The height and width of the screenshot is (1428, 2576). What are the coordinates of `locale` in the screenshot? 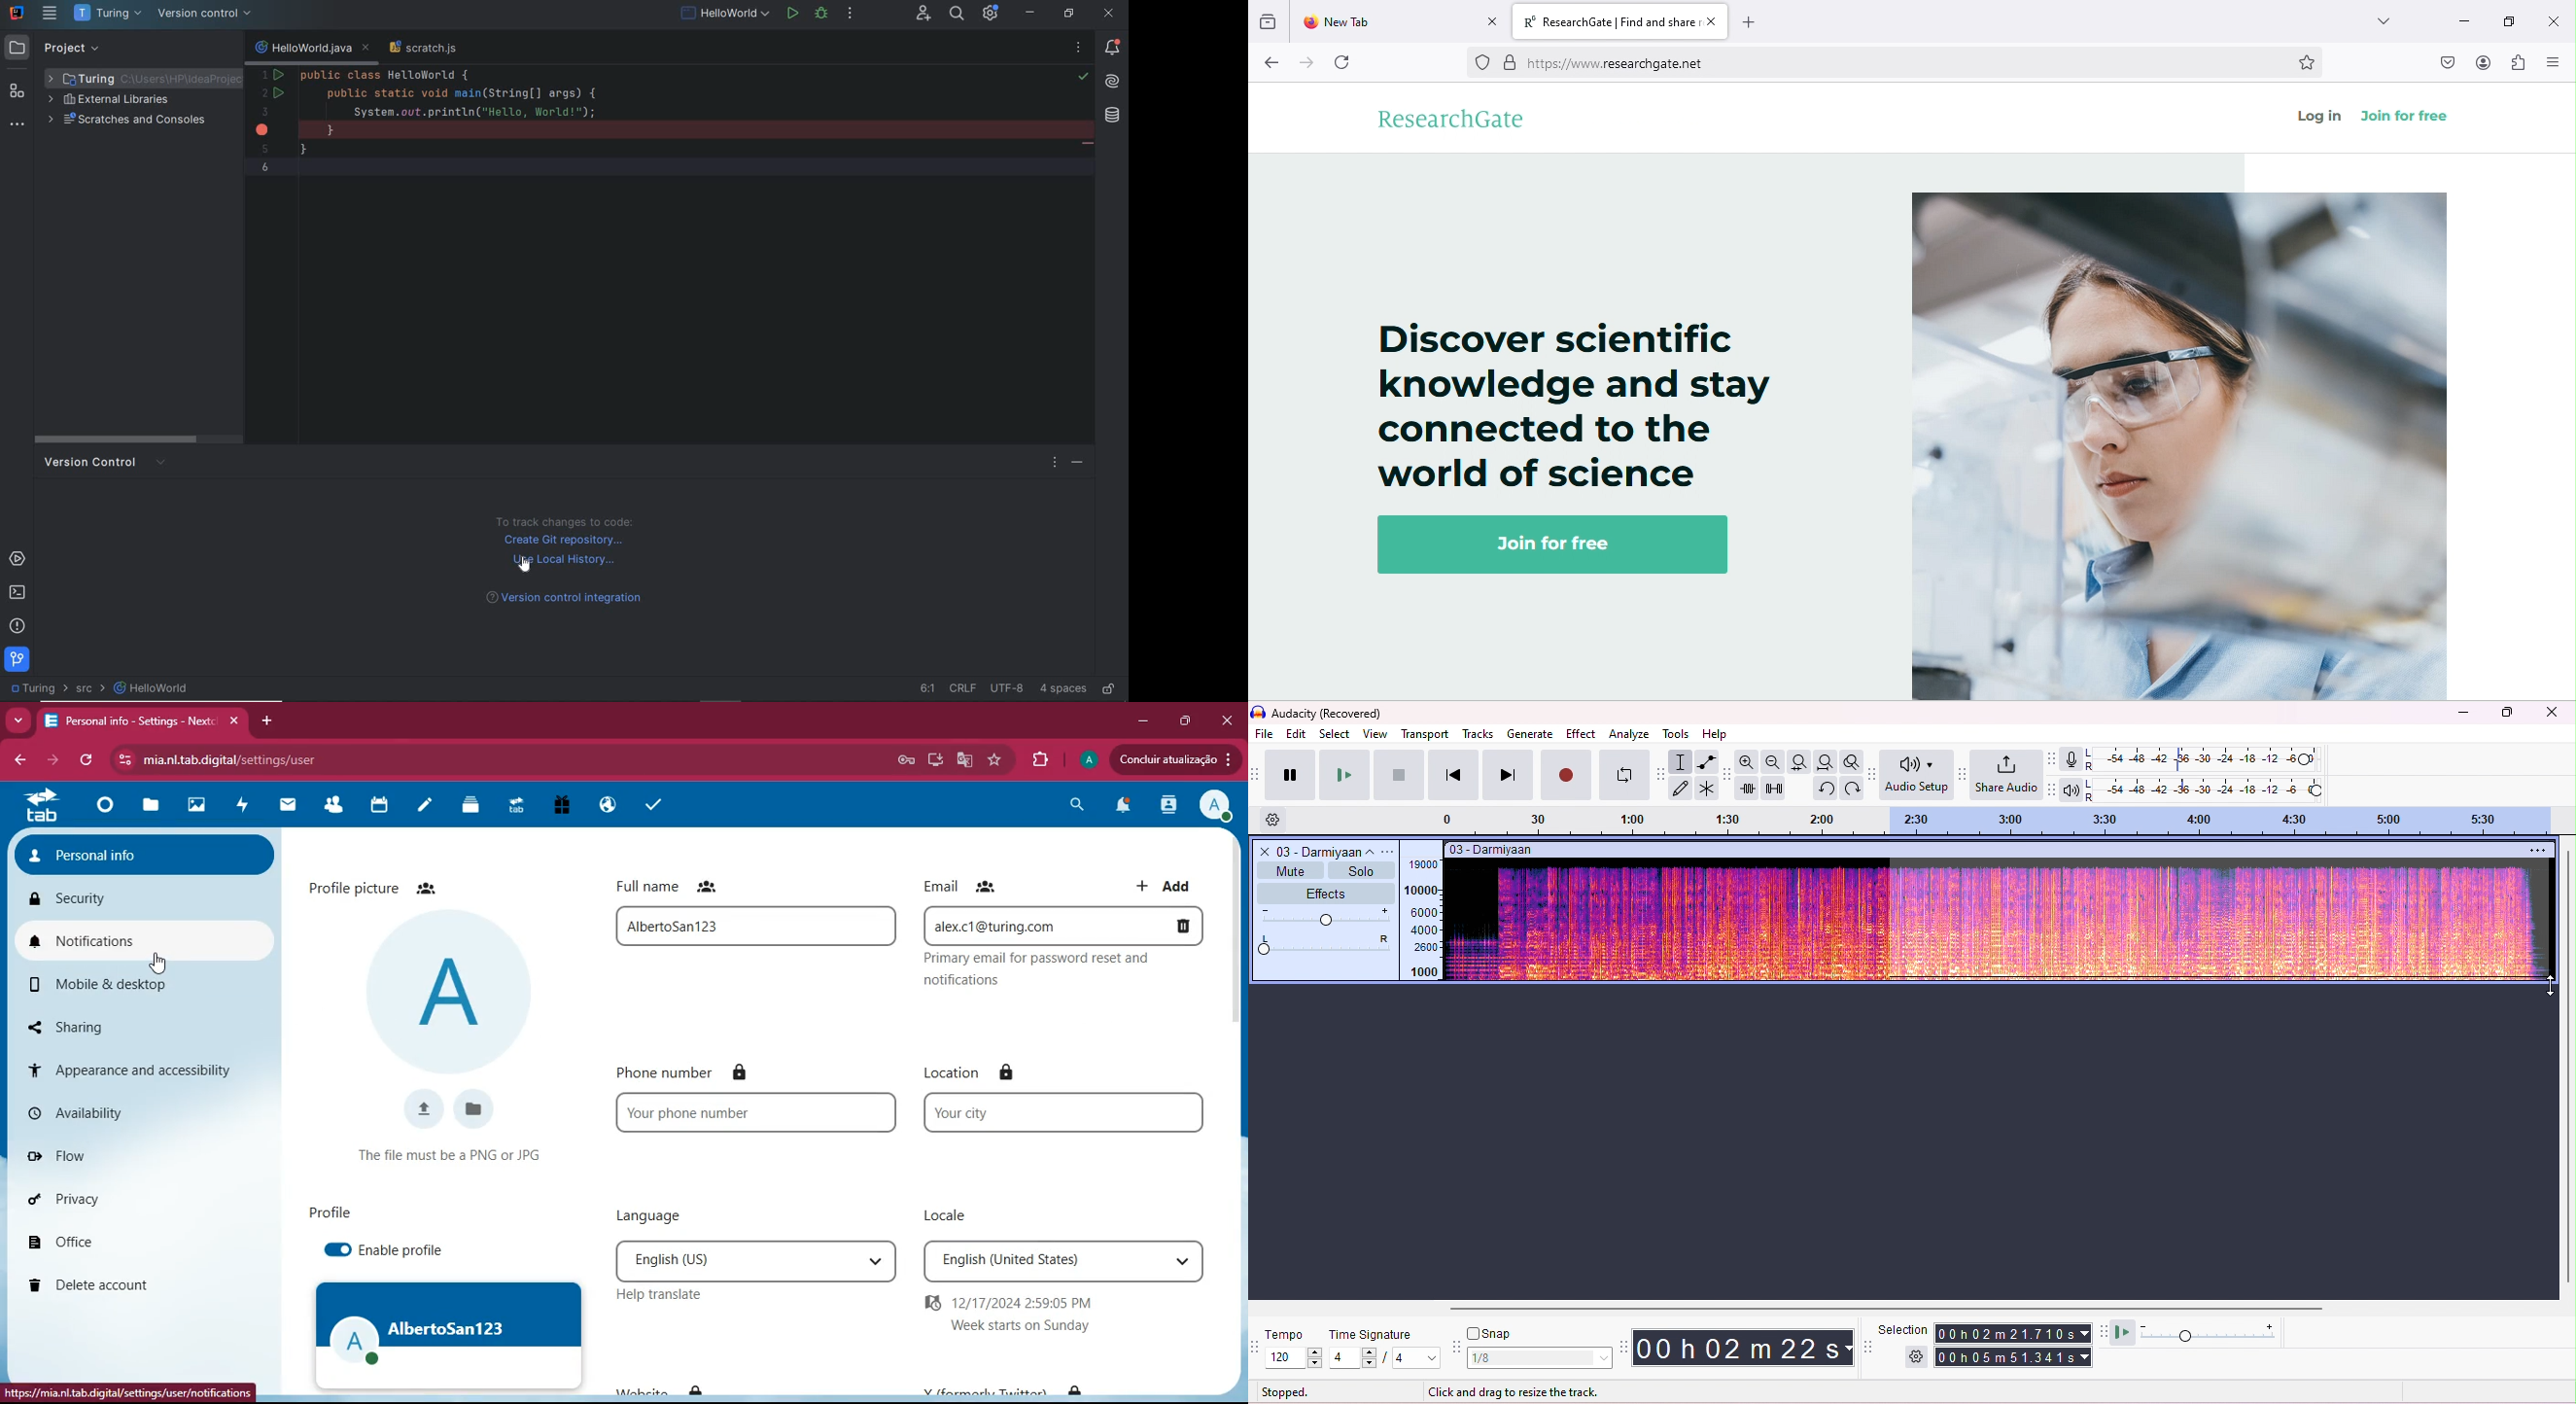 It's located at (943, 1216).